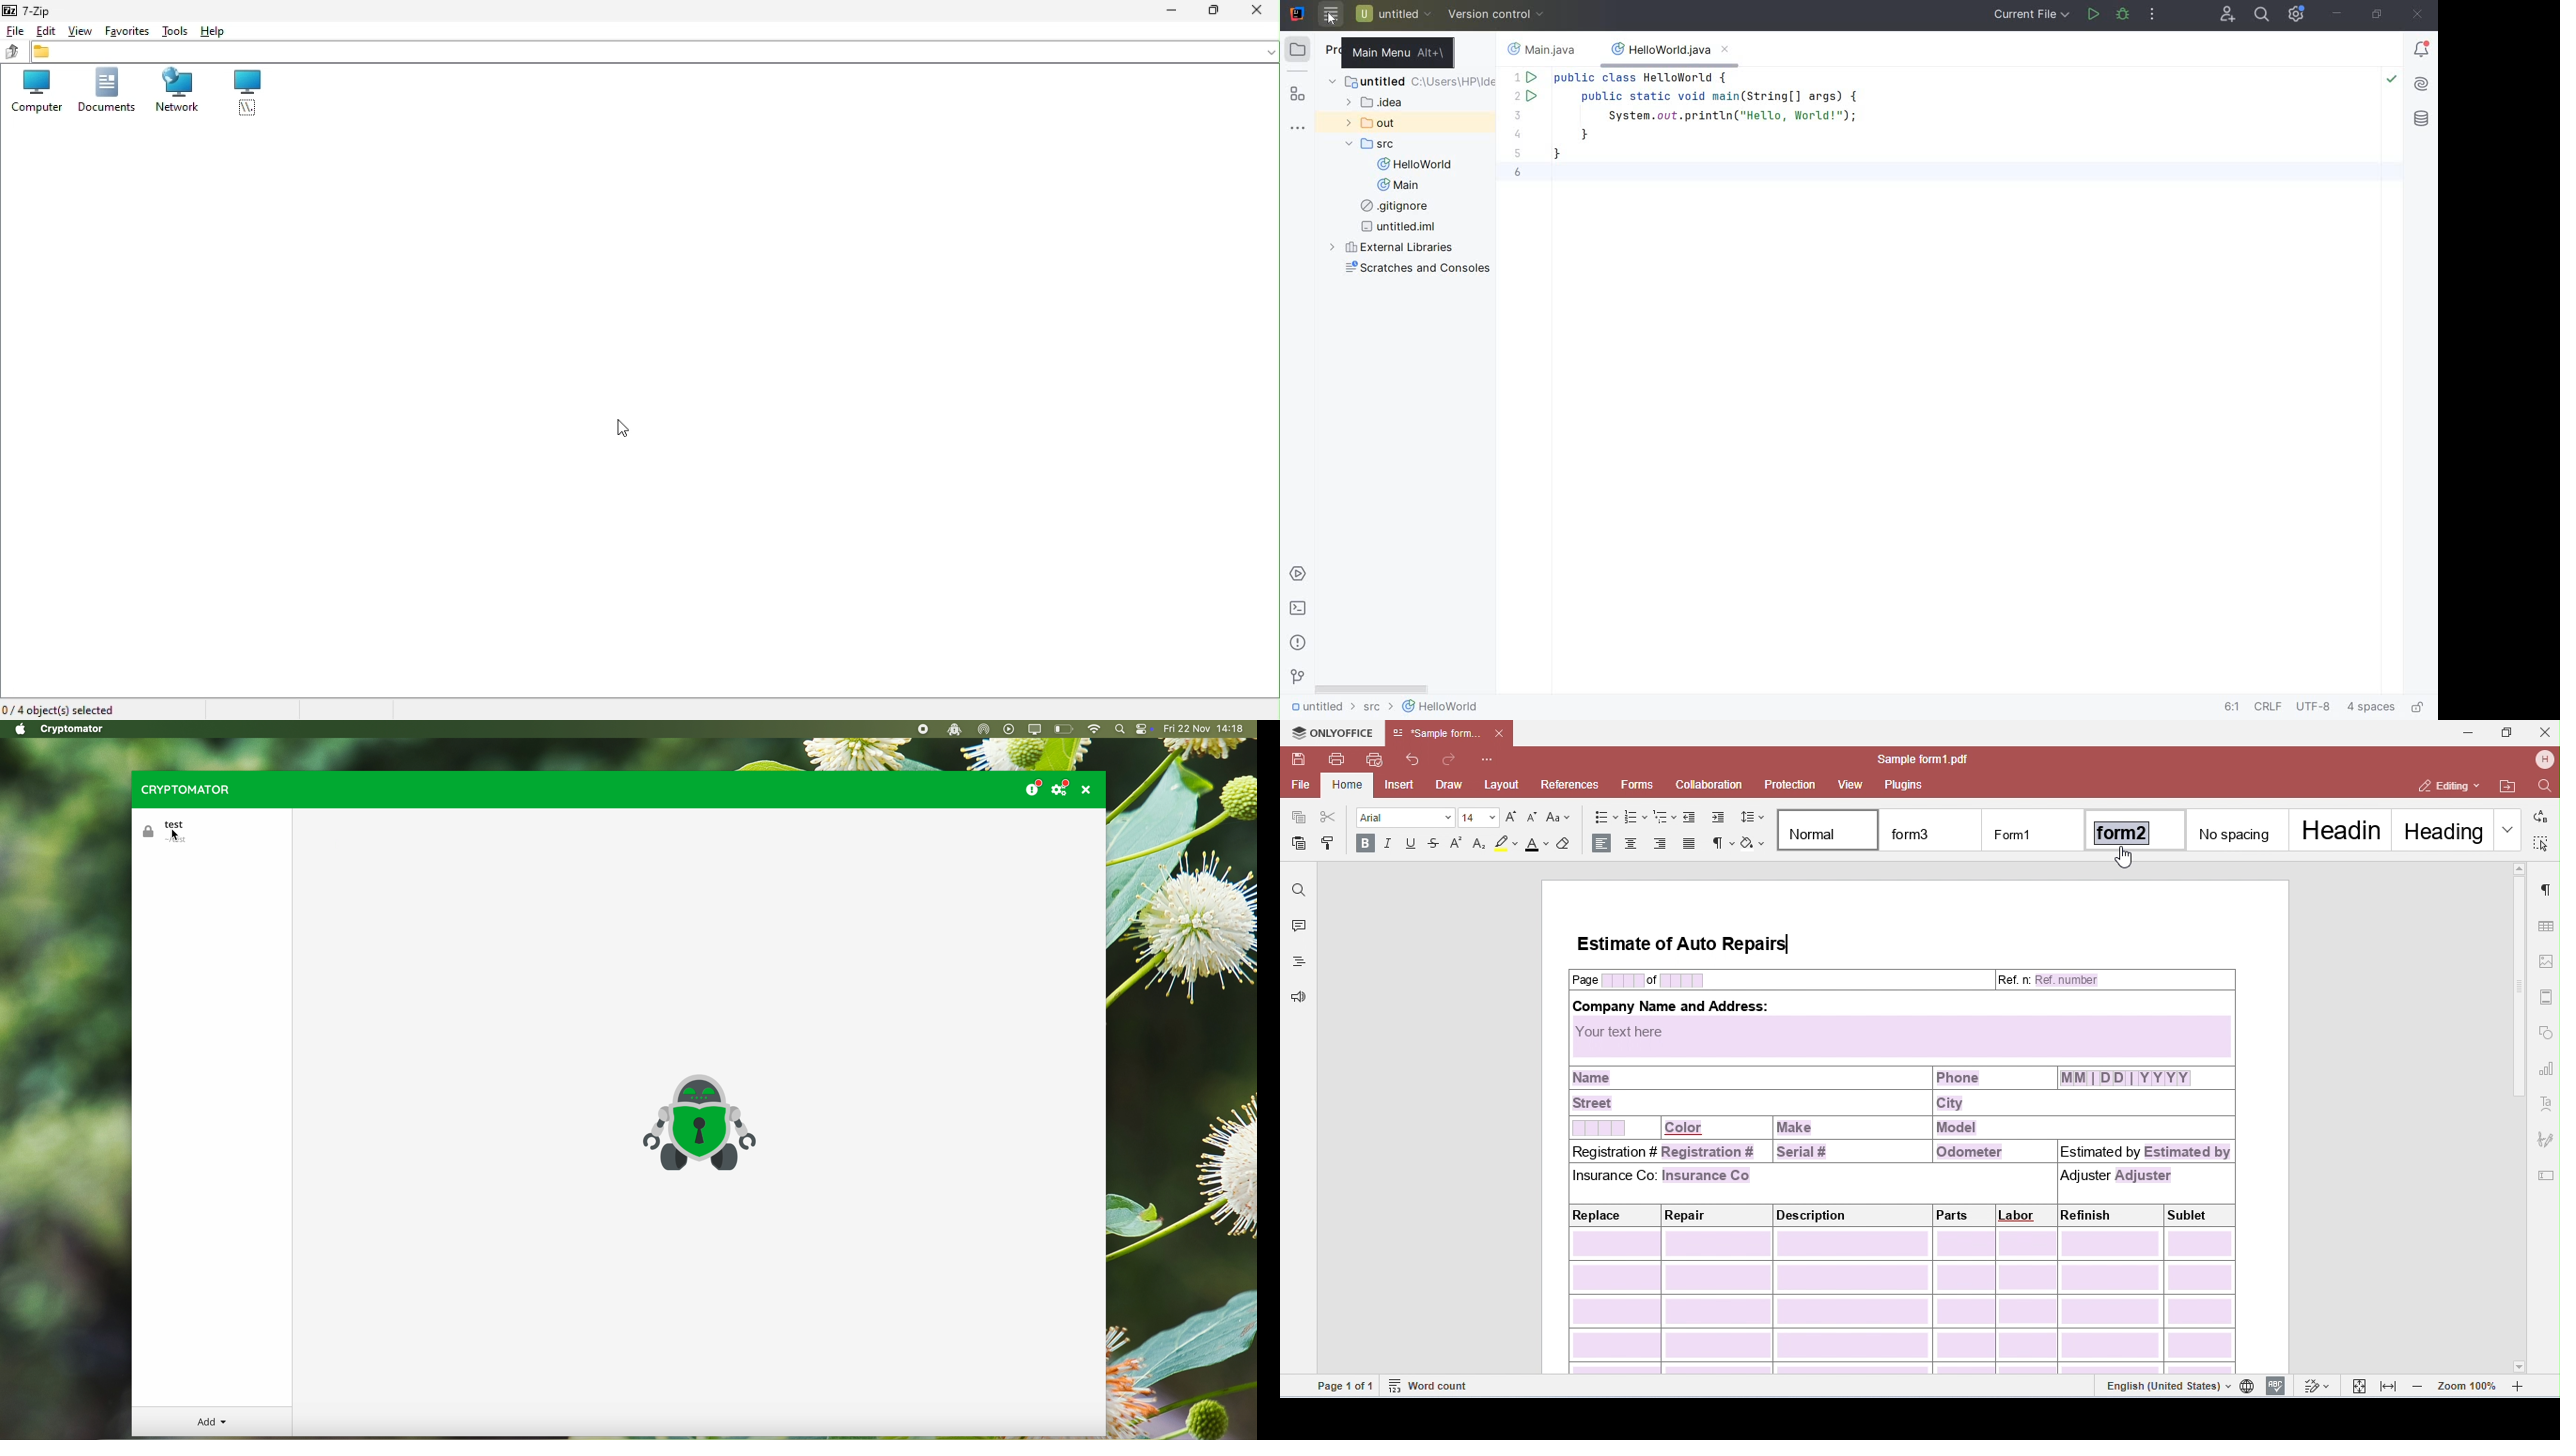 This screenshot has height=1456, width=2576. Describe the element at coordinates (1399, 228) in the screenshot. I see `untitled` at that location.